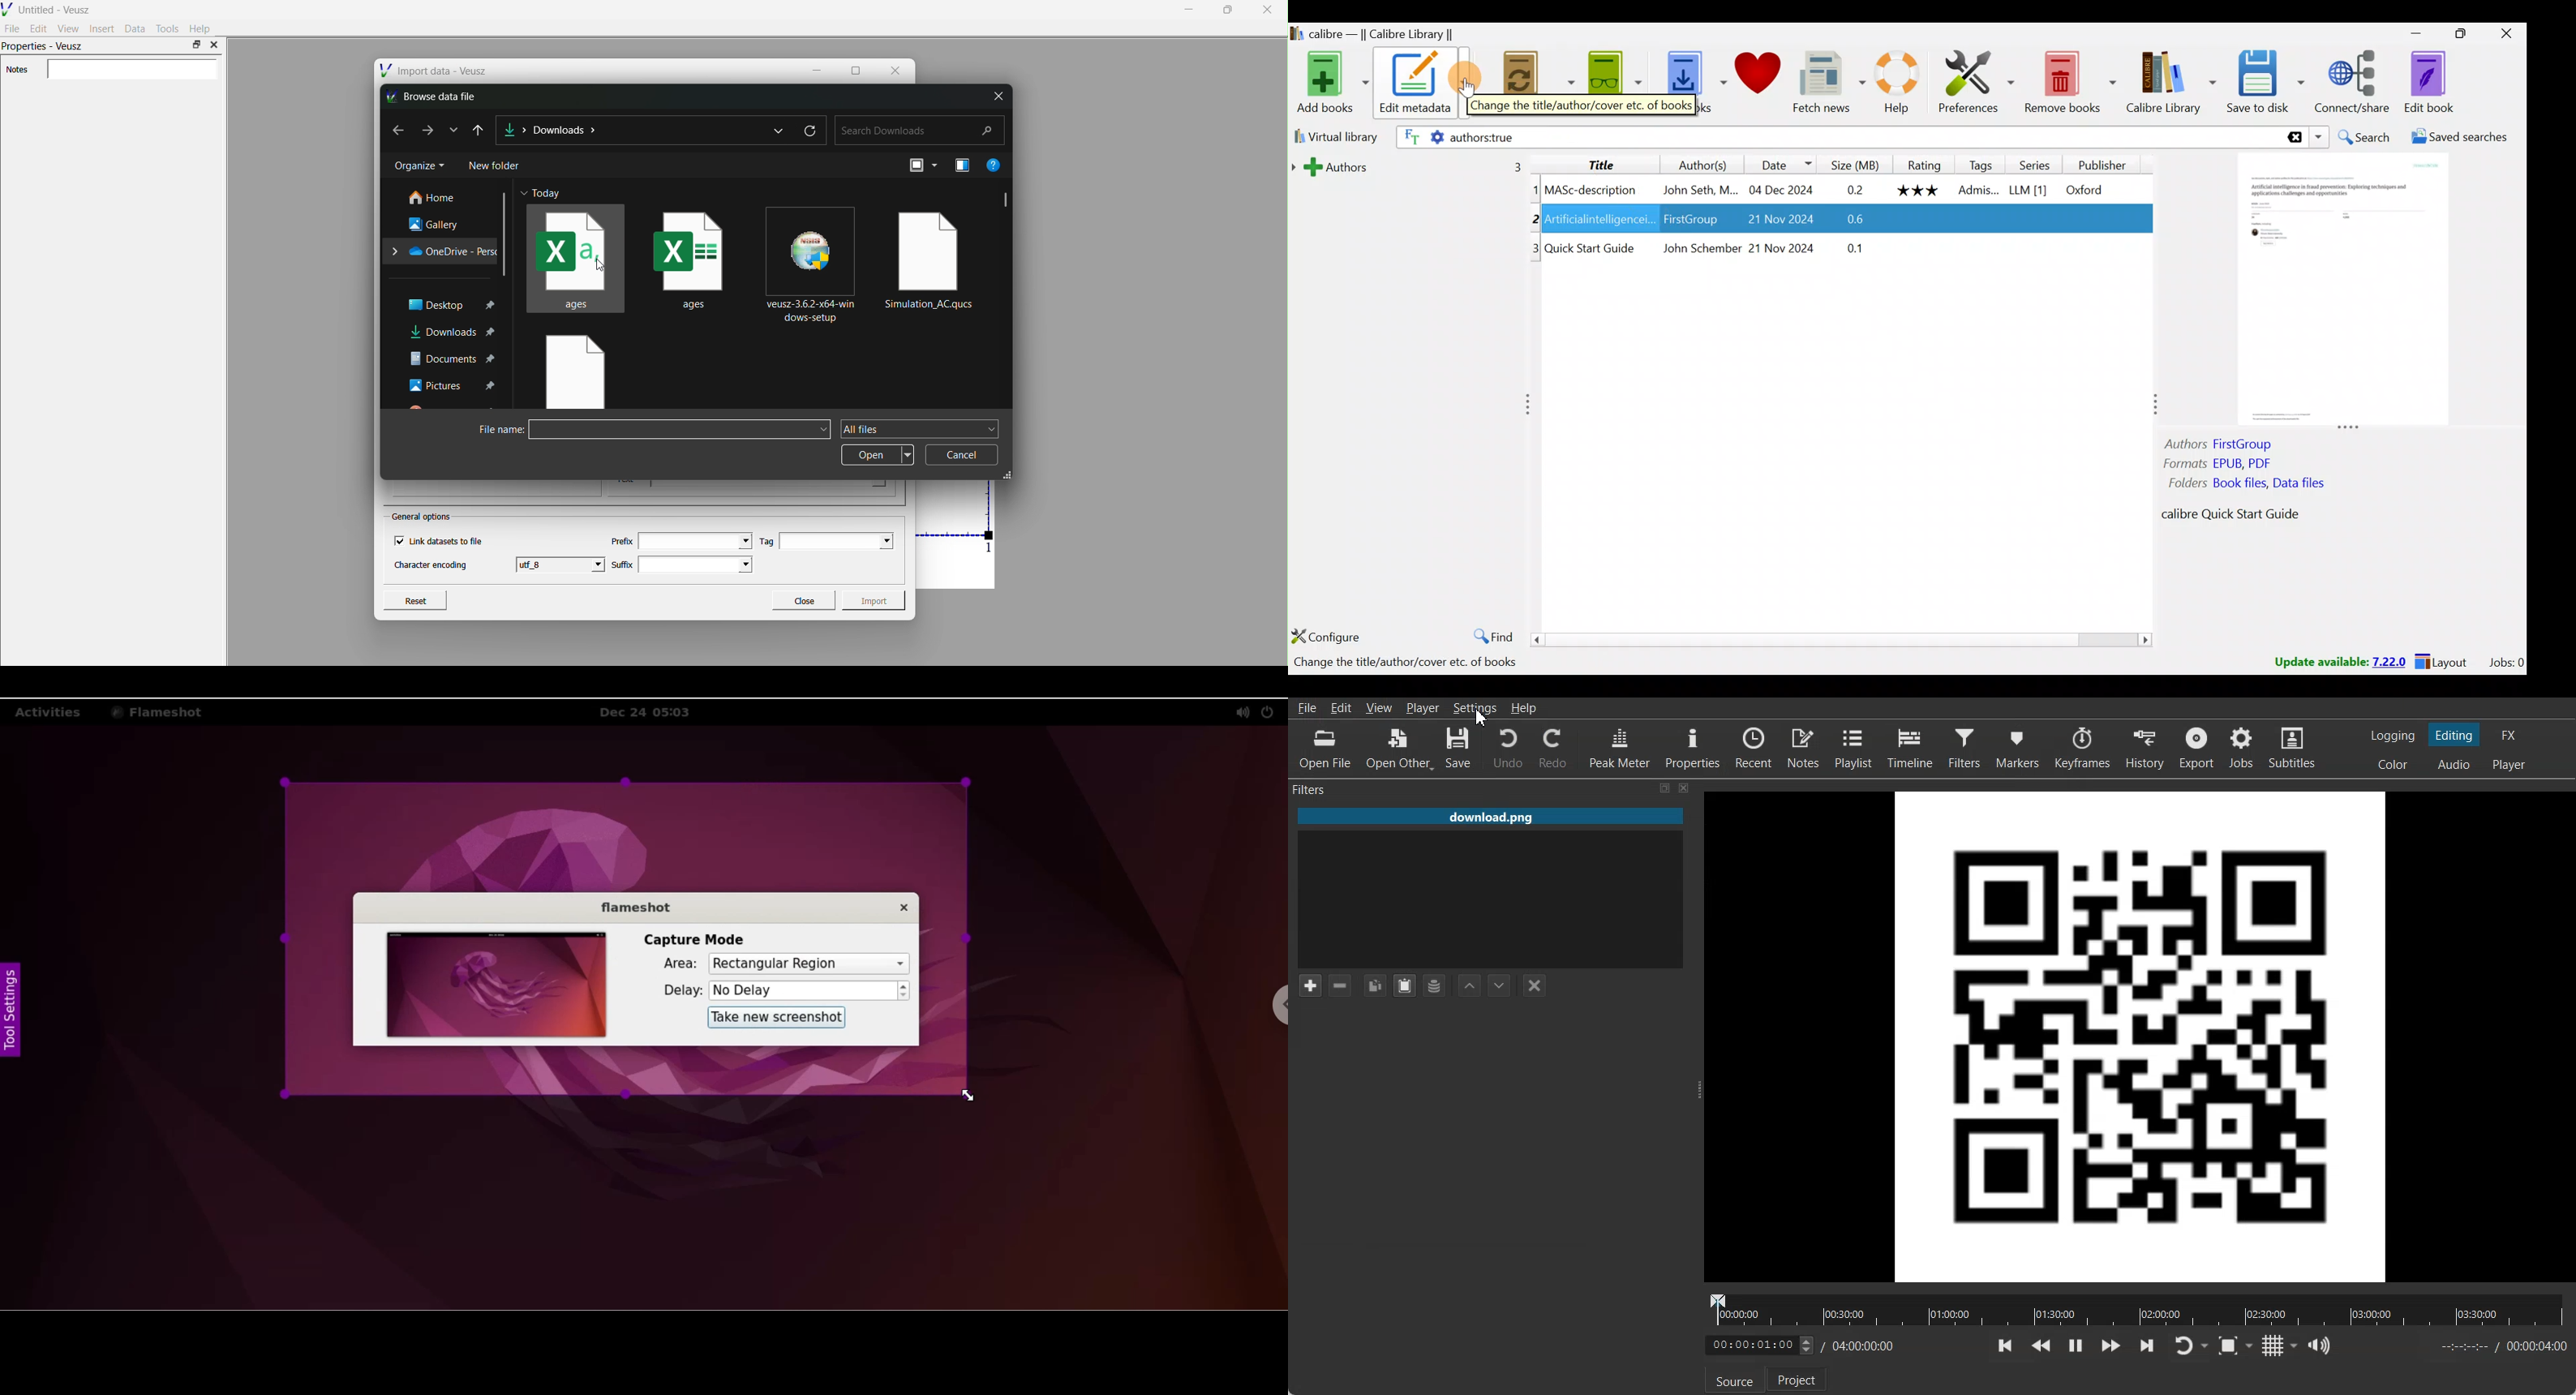 This screenshot has width=2576, height=1400. What do you see at coordinates (1342, 707) in the screenshot?
I see `Edit` at bounding box center [1342, 707].